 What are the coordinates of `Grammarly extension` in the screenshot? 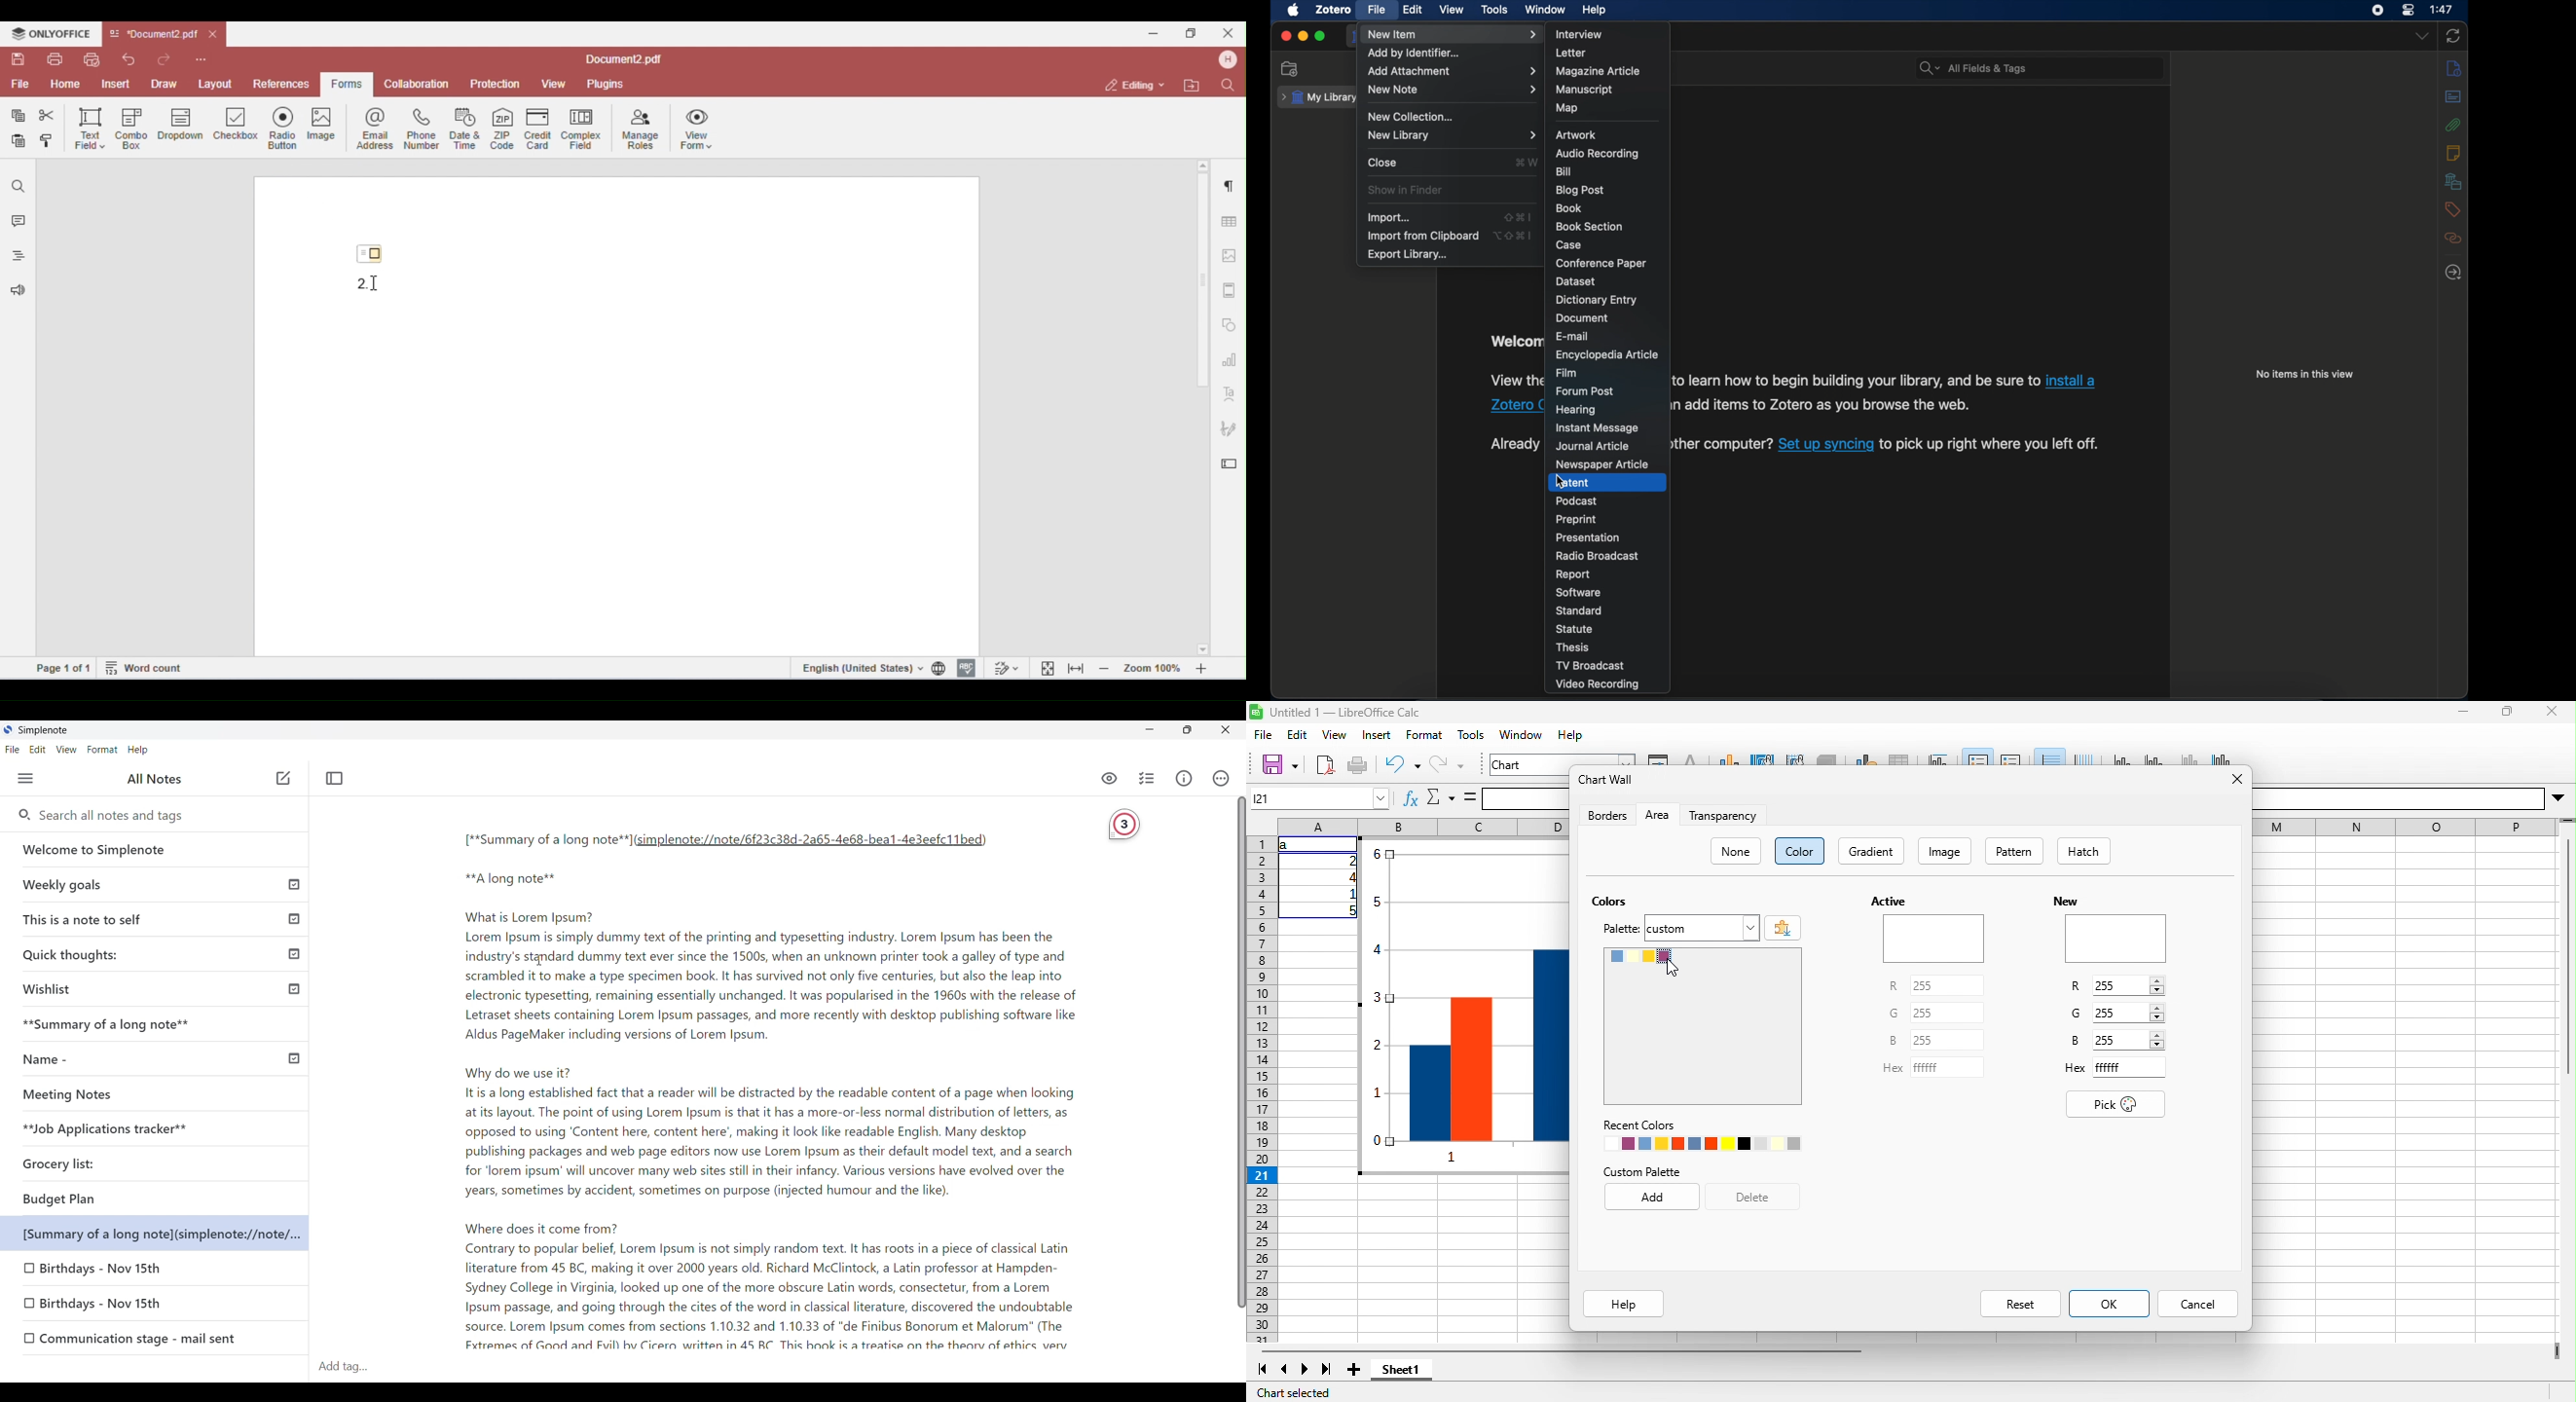 It's located at (1126, 826).